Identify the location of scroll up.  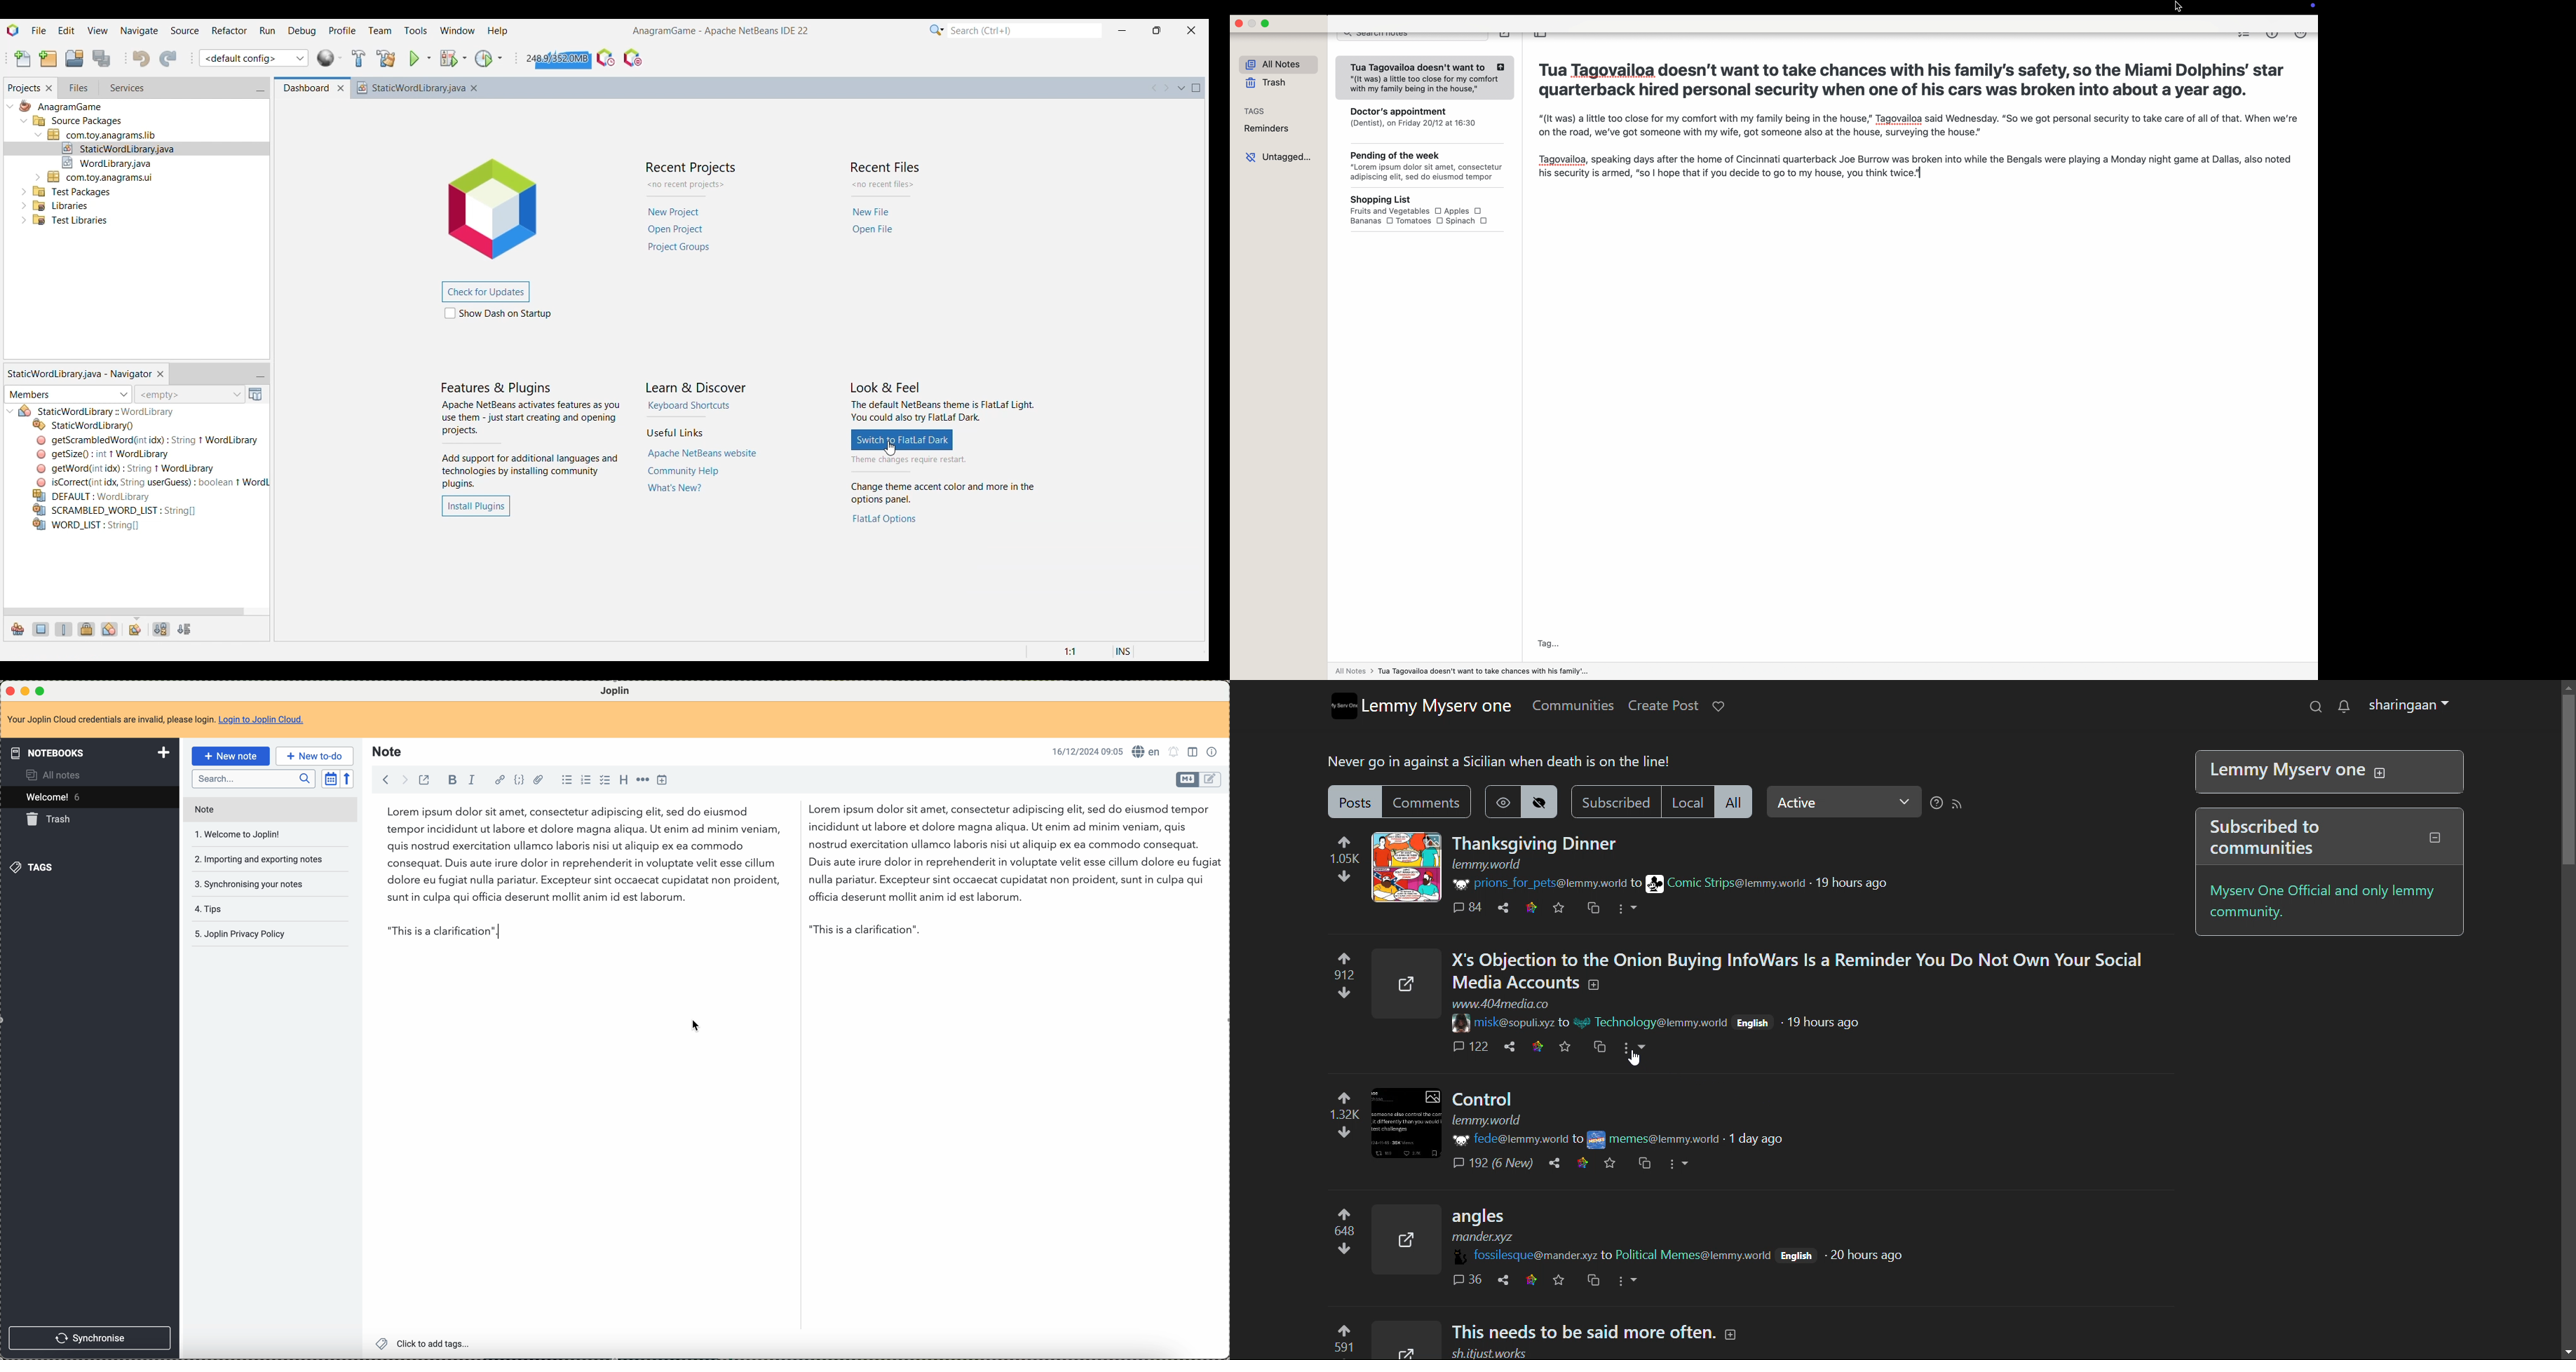
(2568, 686).